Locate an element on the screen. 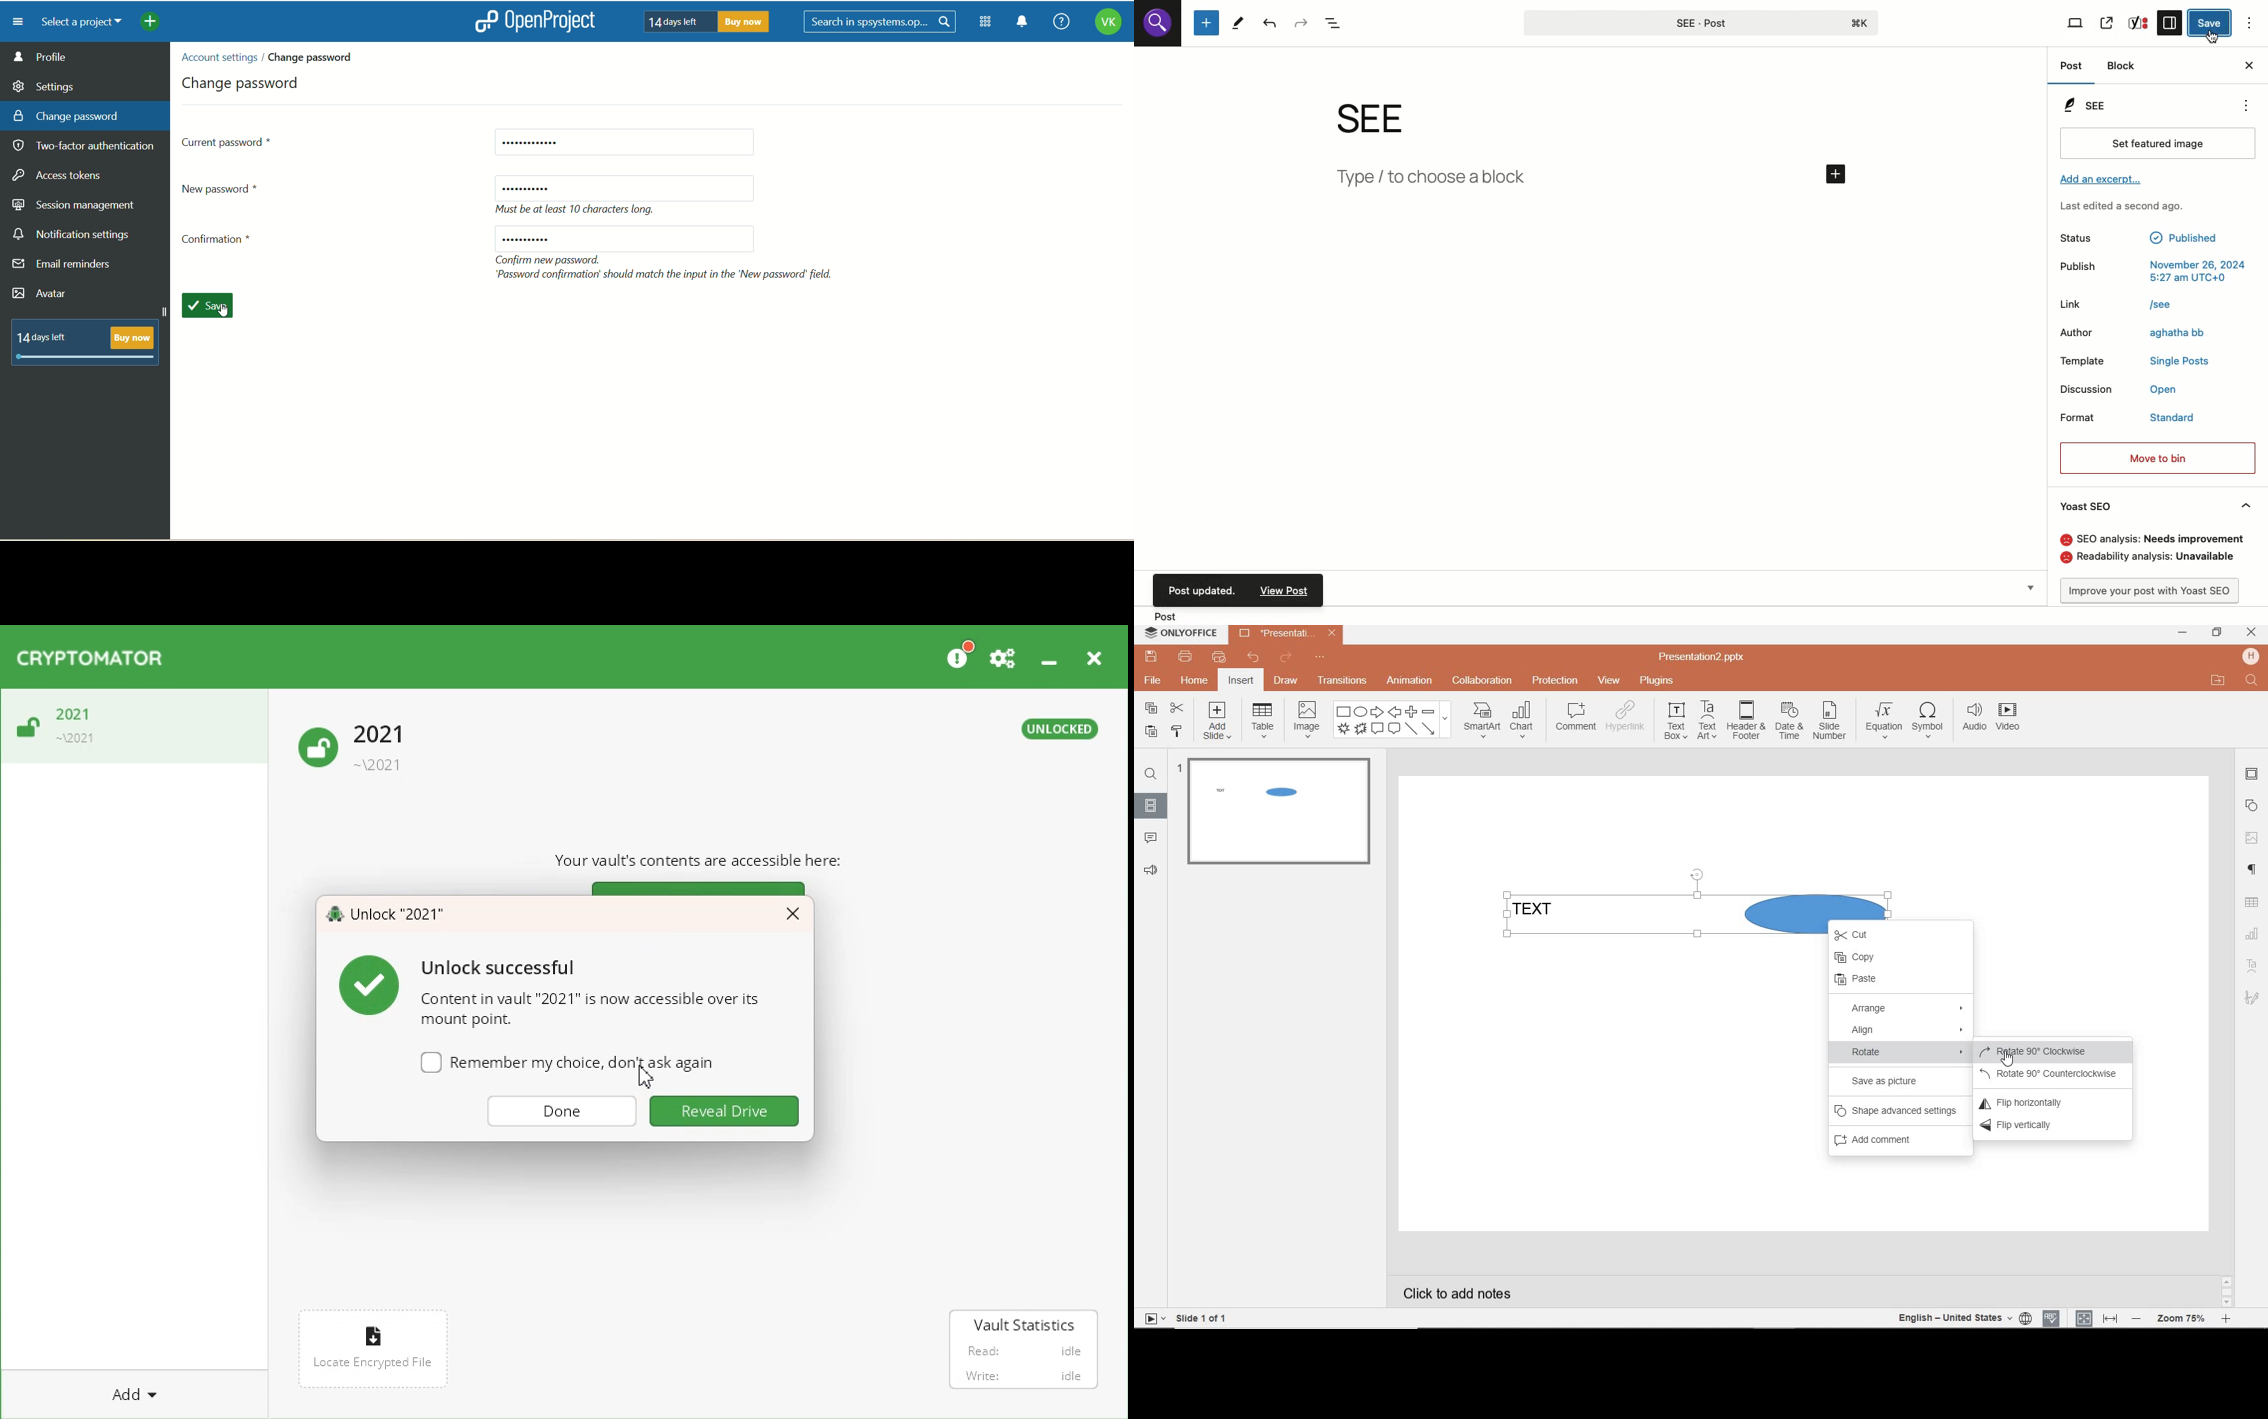  email reminders is located at coordinates (65, 266).